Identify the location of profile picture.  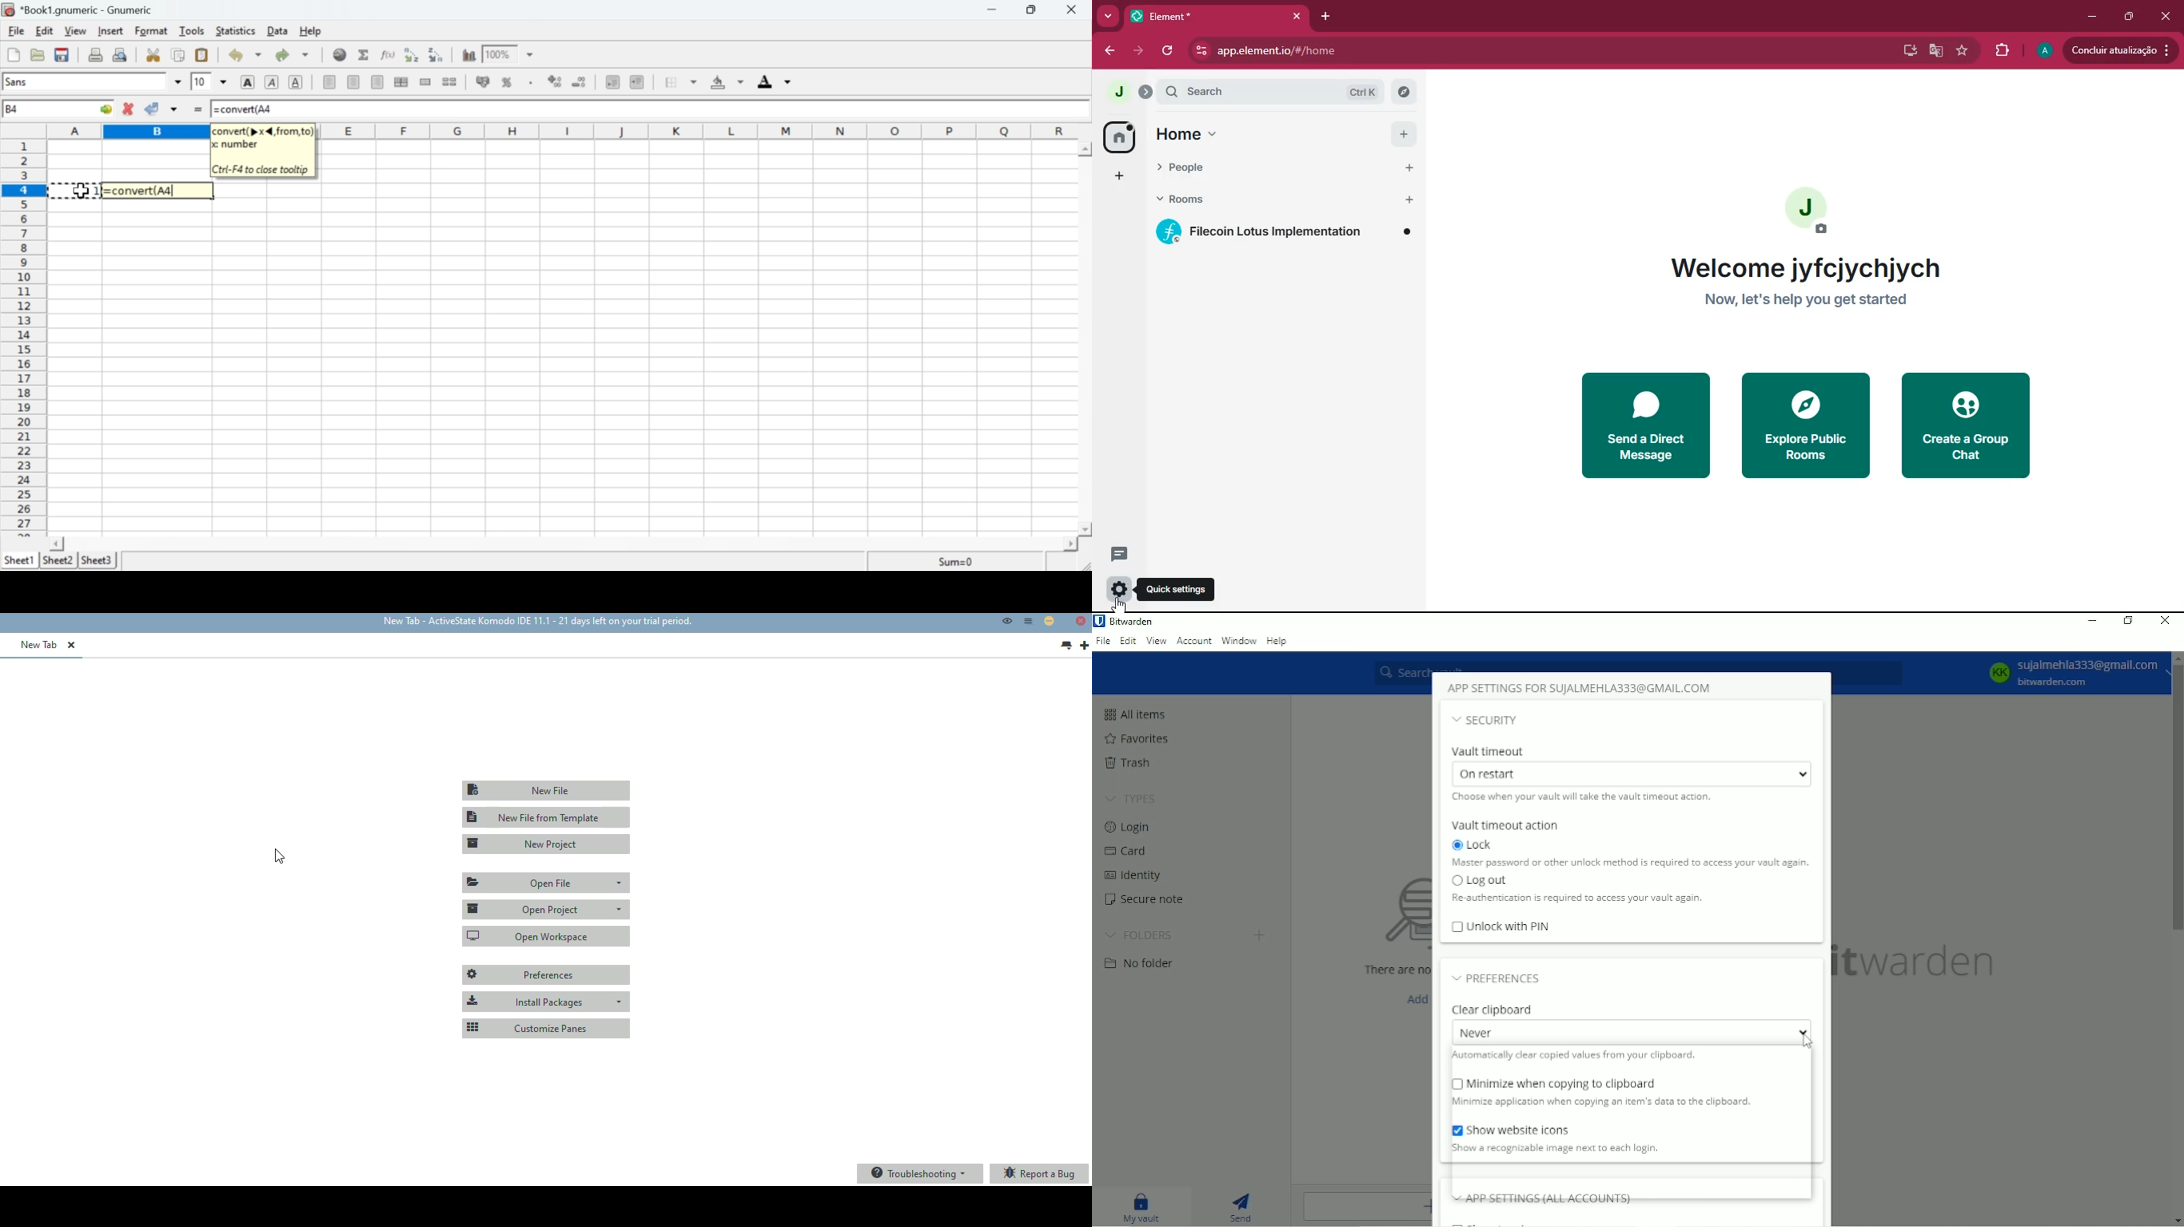
(1118, 91).